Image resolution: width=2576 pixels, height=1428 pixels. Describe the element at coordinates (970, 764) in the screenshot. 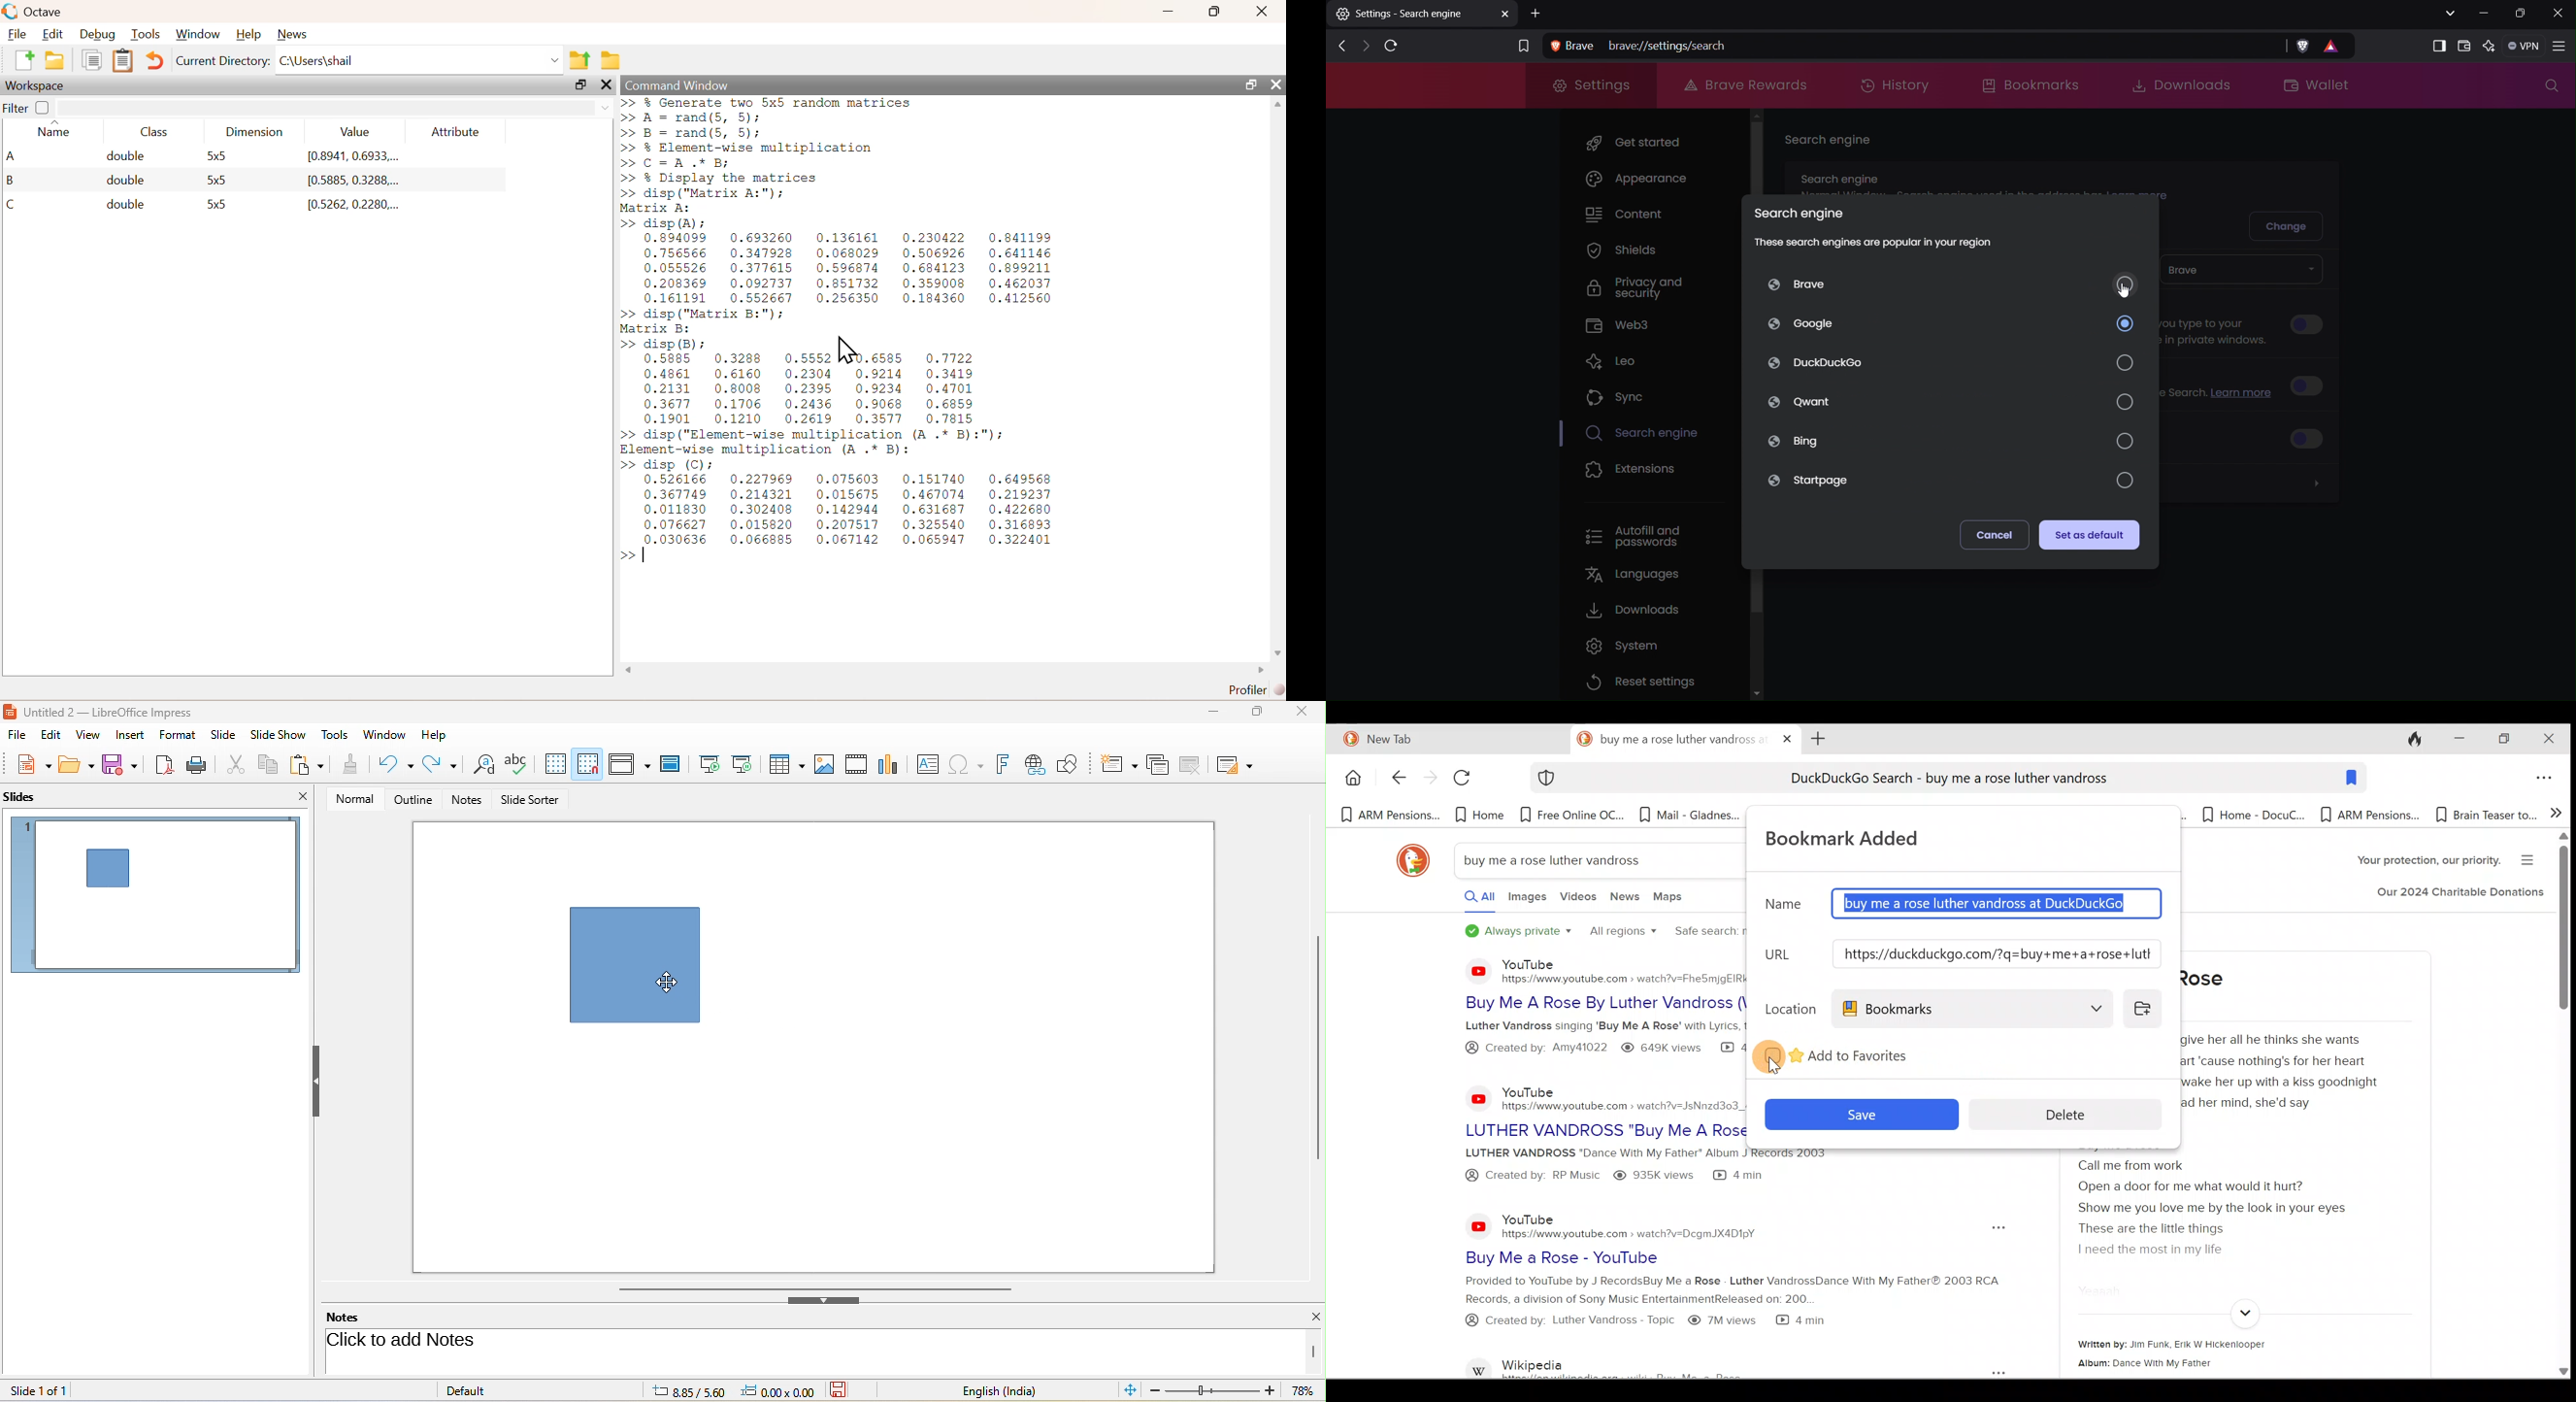

I see `special character` at that location.